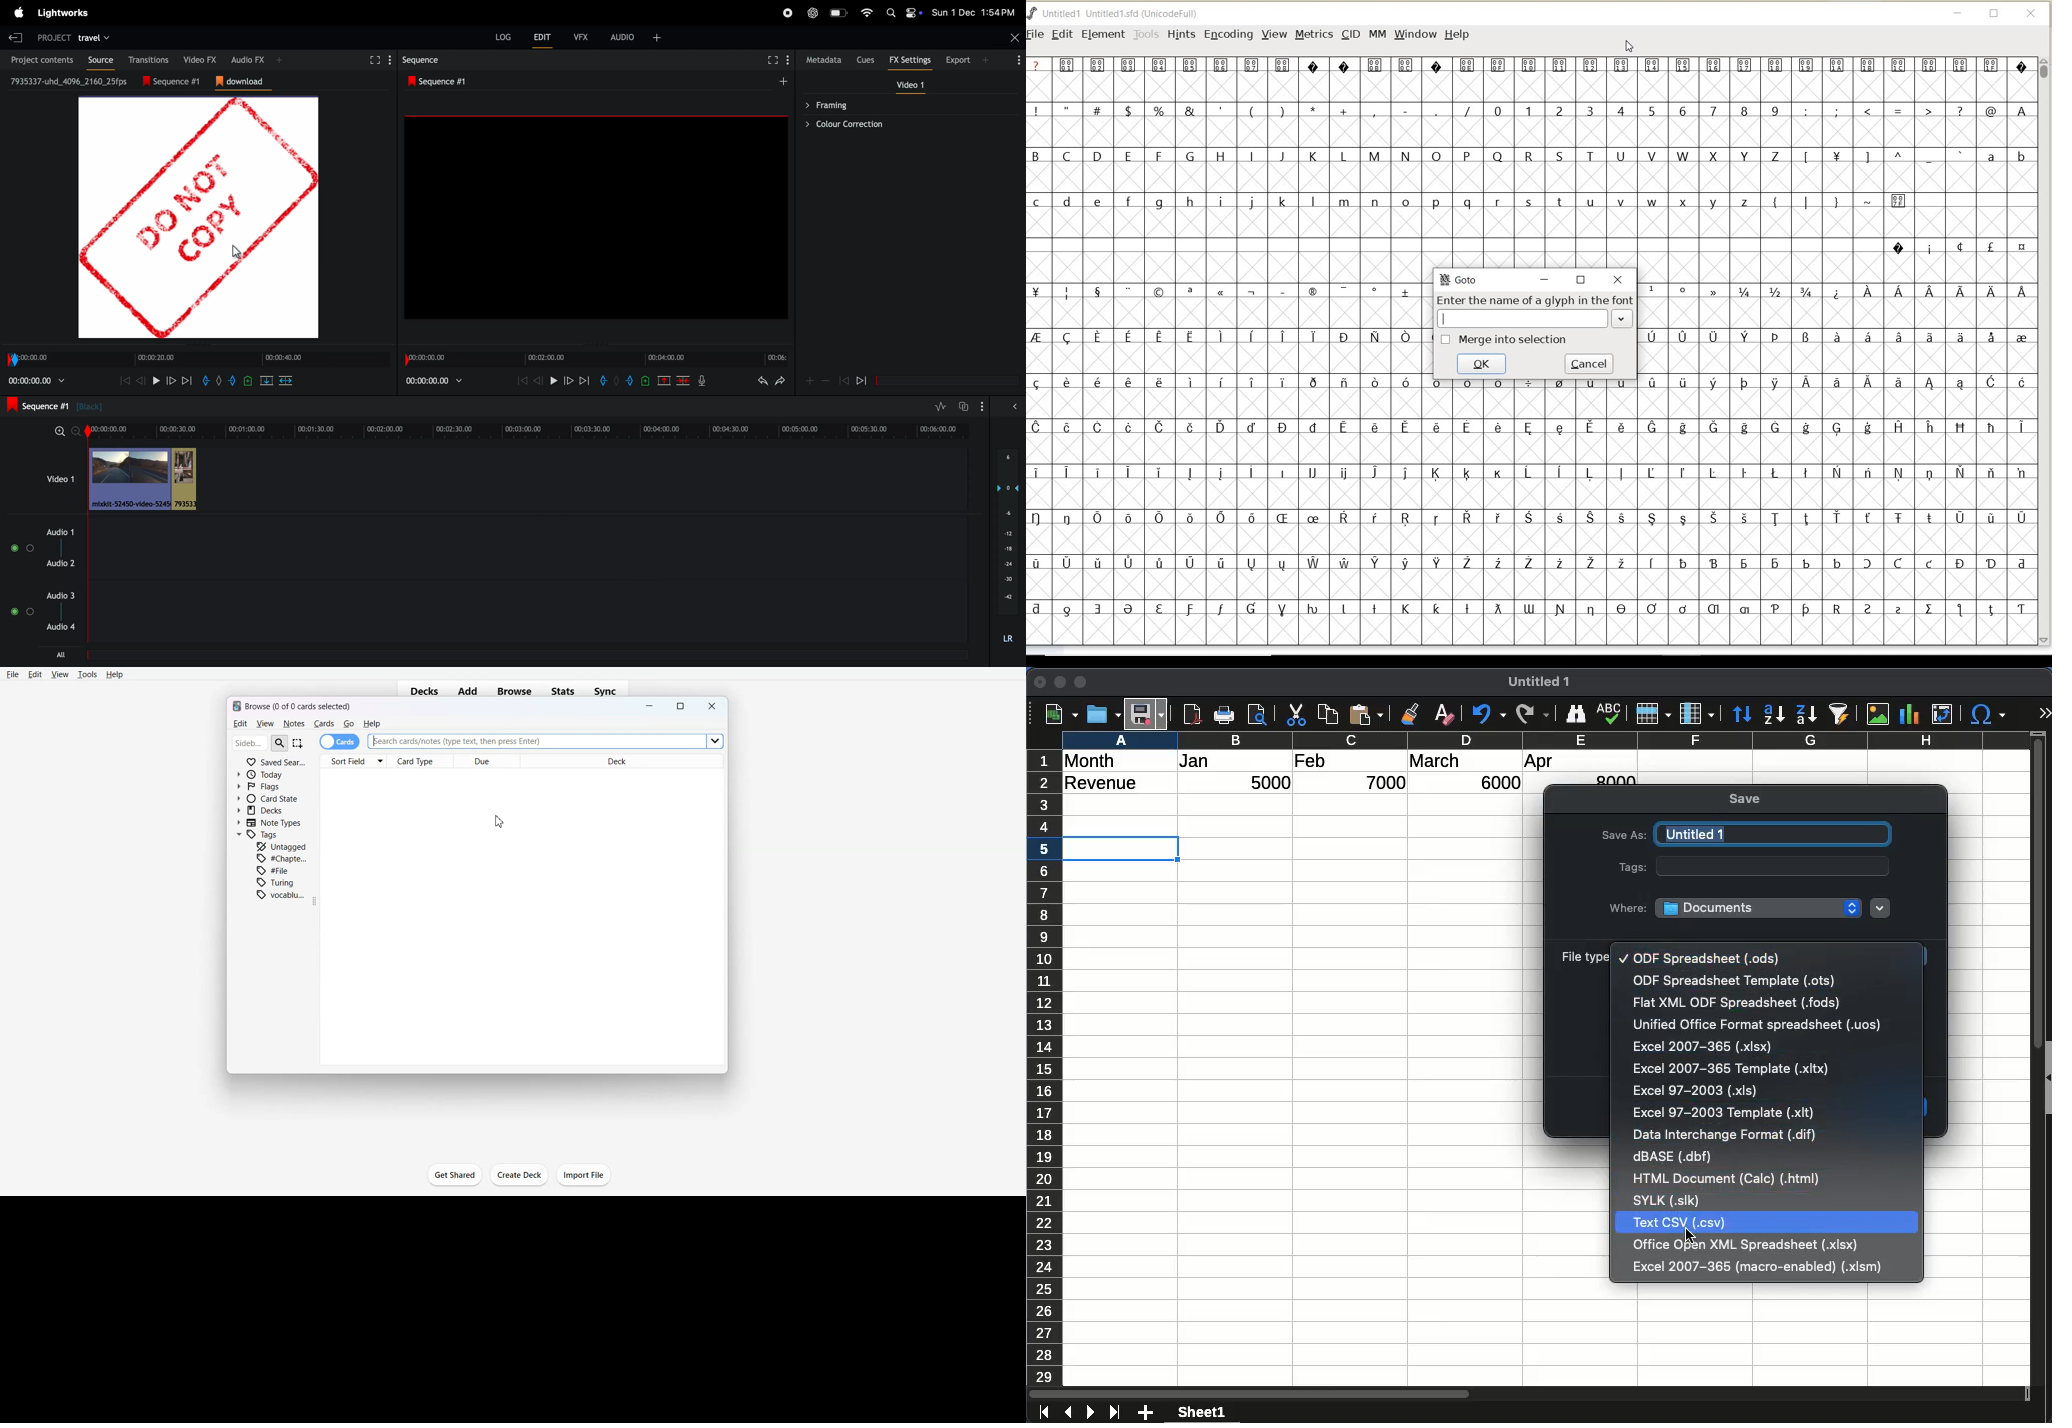 The height and width of the screenshot is (1428, 2072). I want to click on Drag to change dimension, so click(200, 344).